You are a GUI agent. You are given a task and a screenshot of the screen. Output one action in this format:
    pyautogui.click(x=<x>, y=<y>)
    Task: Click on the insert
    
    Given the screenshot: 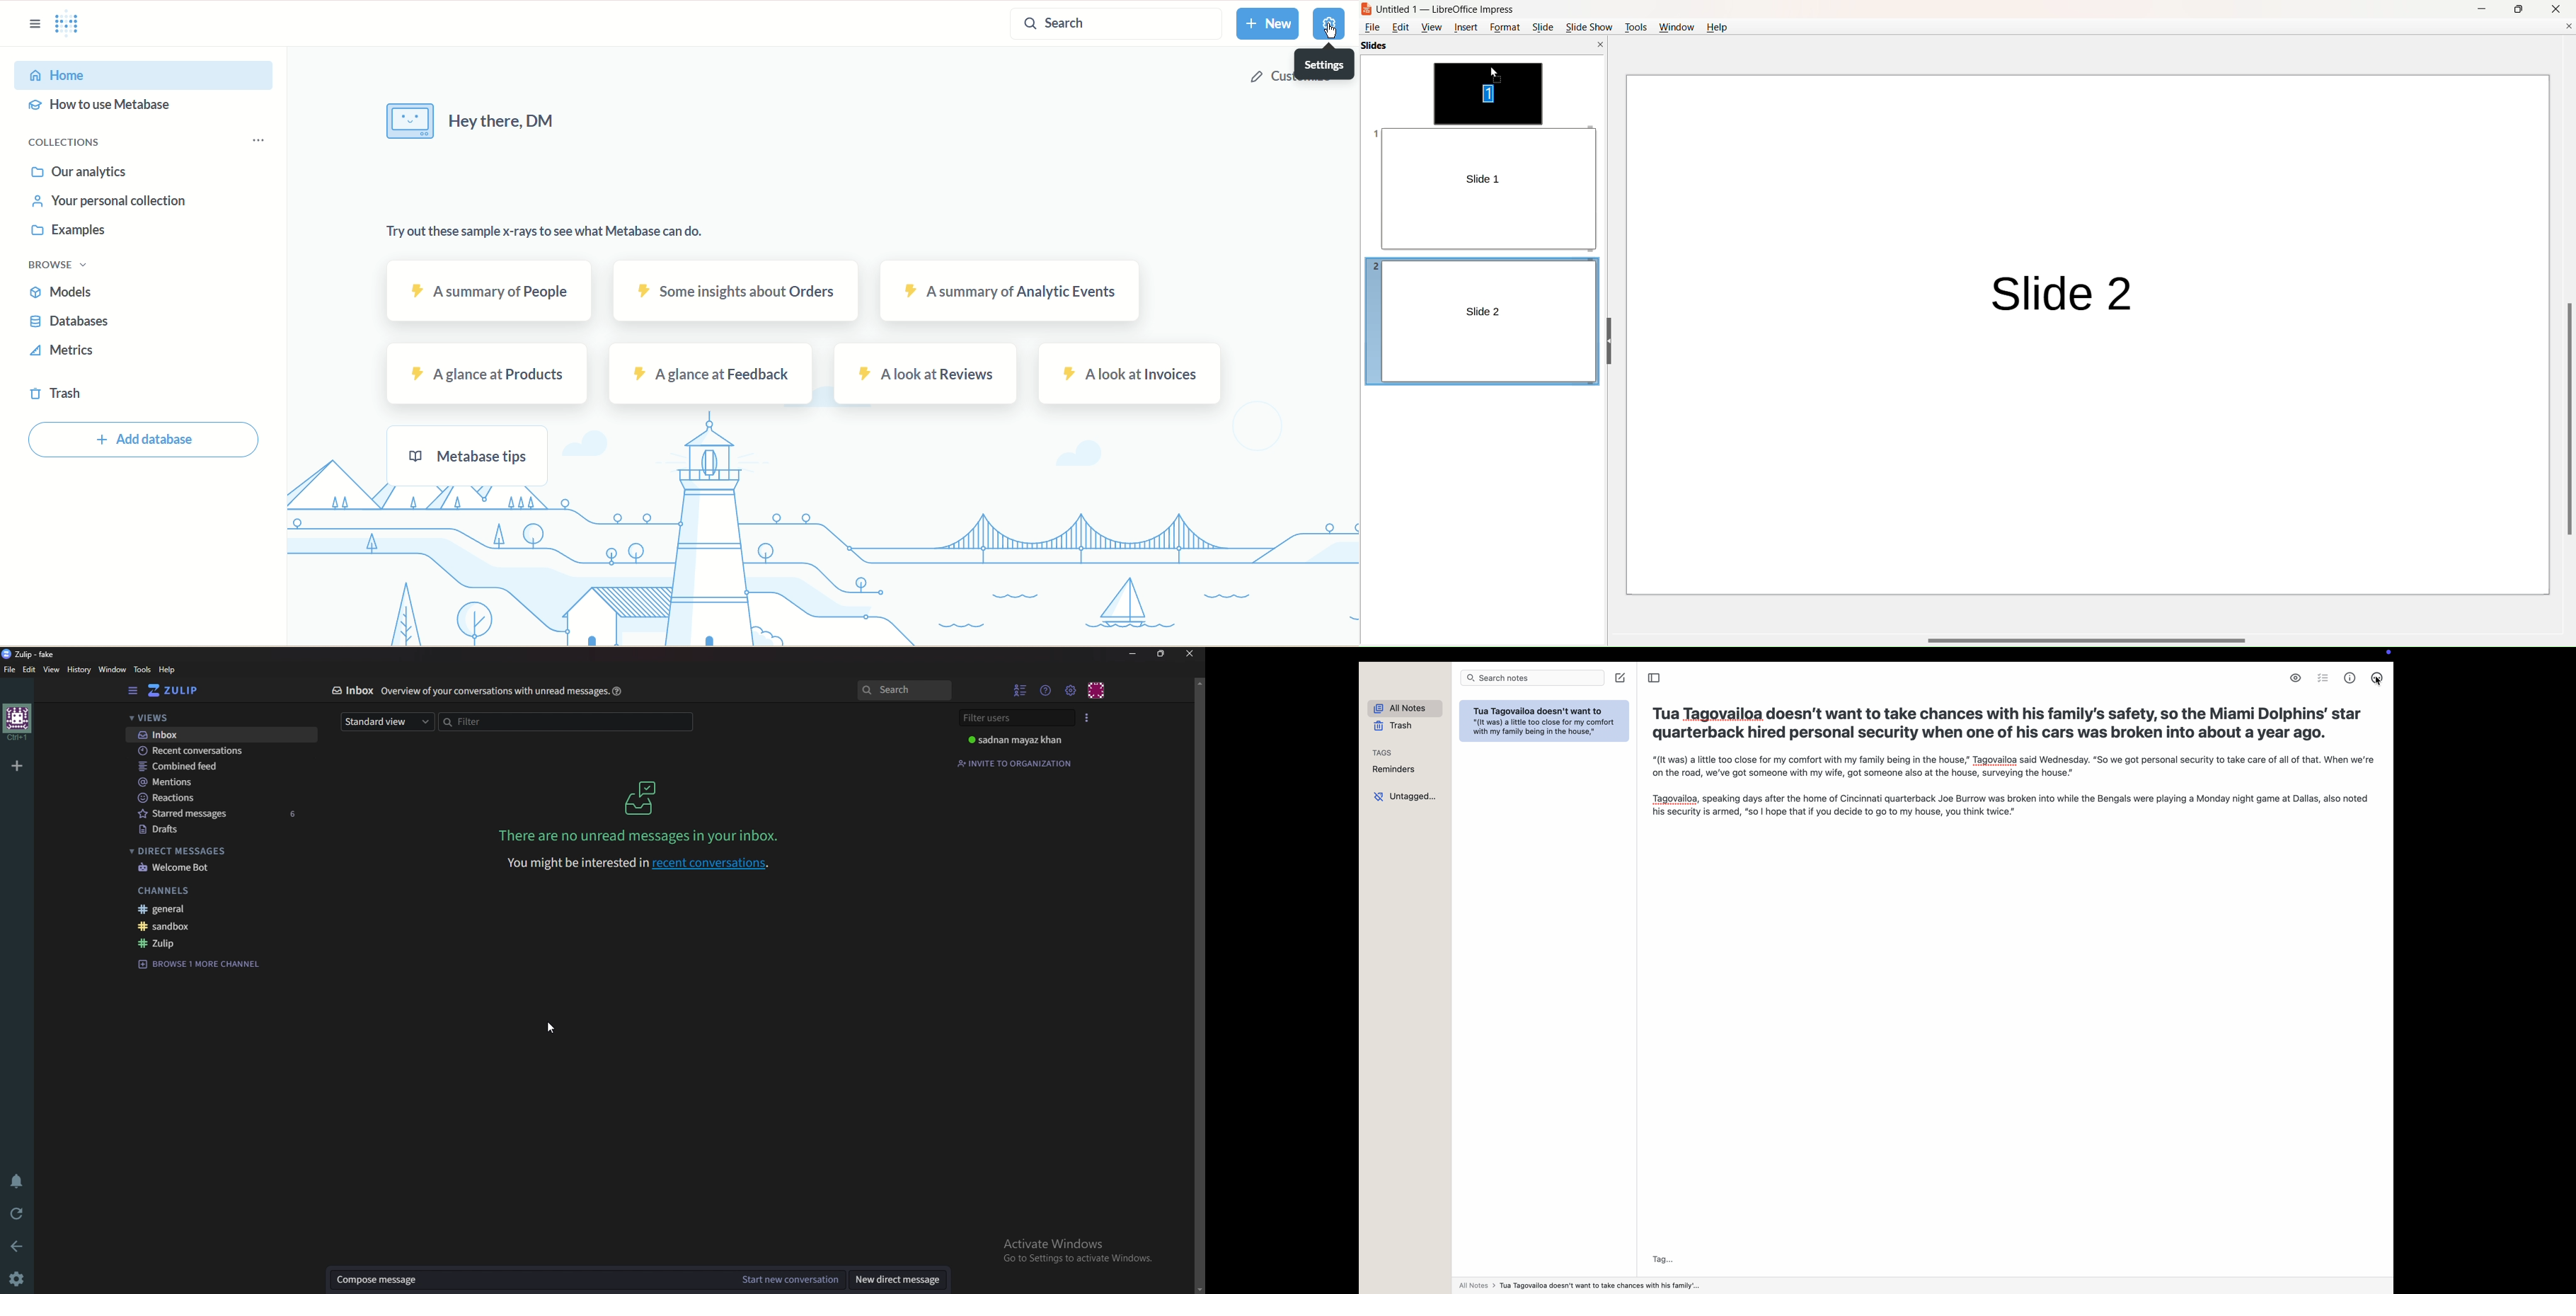 What is the action you would take?
    pyautogui.click(x=1467, y=29)
    